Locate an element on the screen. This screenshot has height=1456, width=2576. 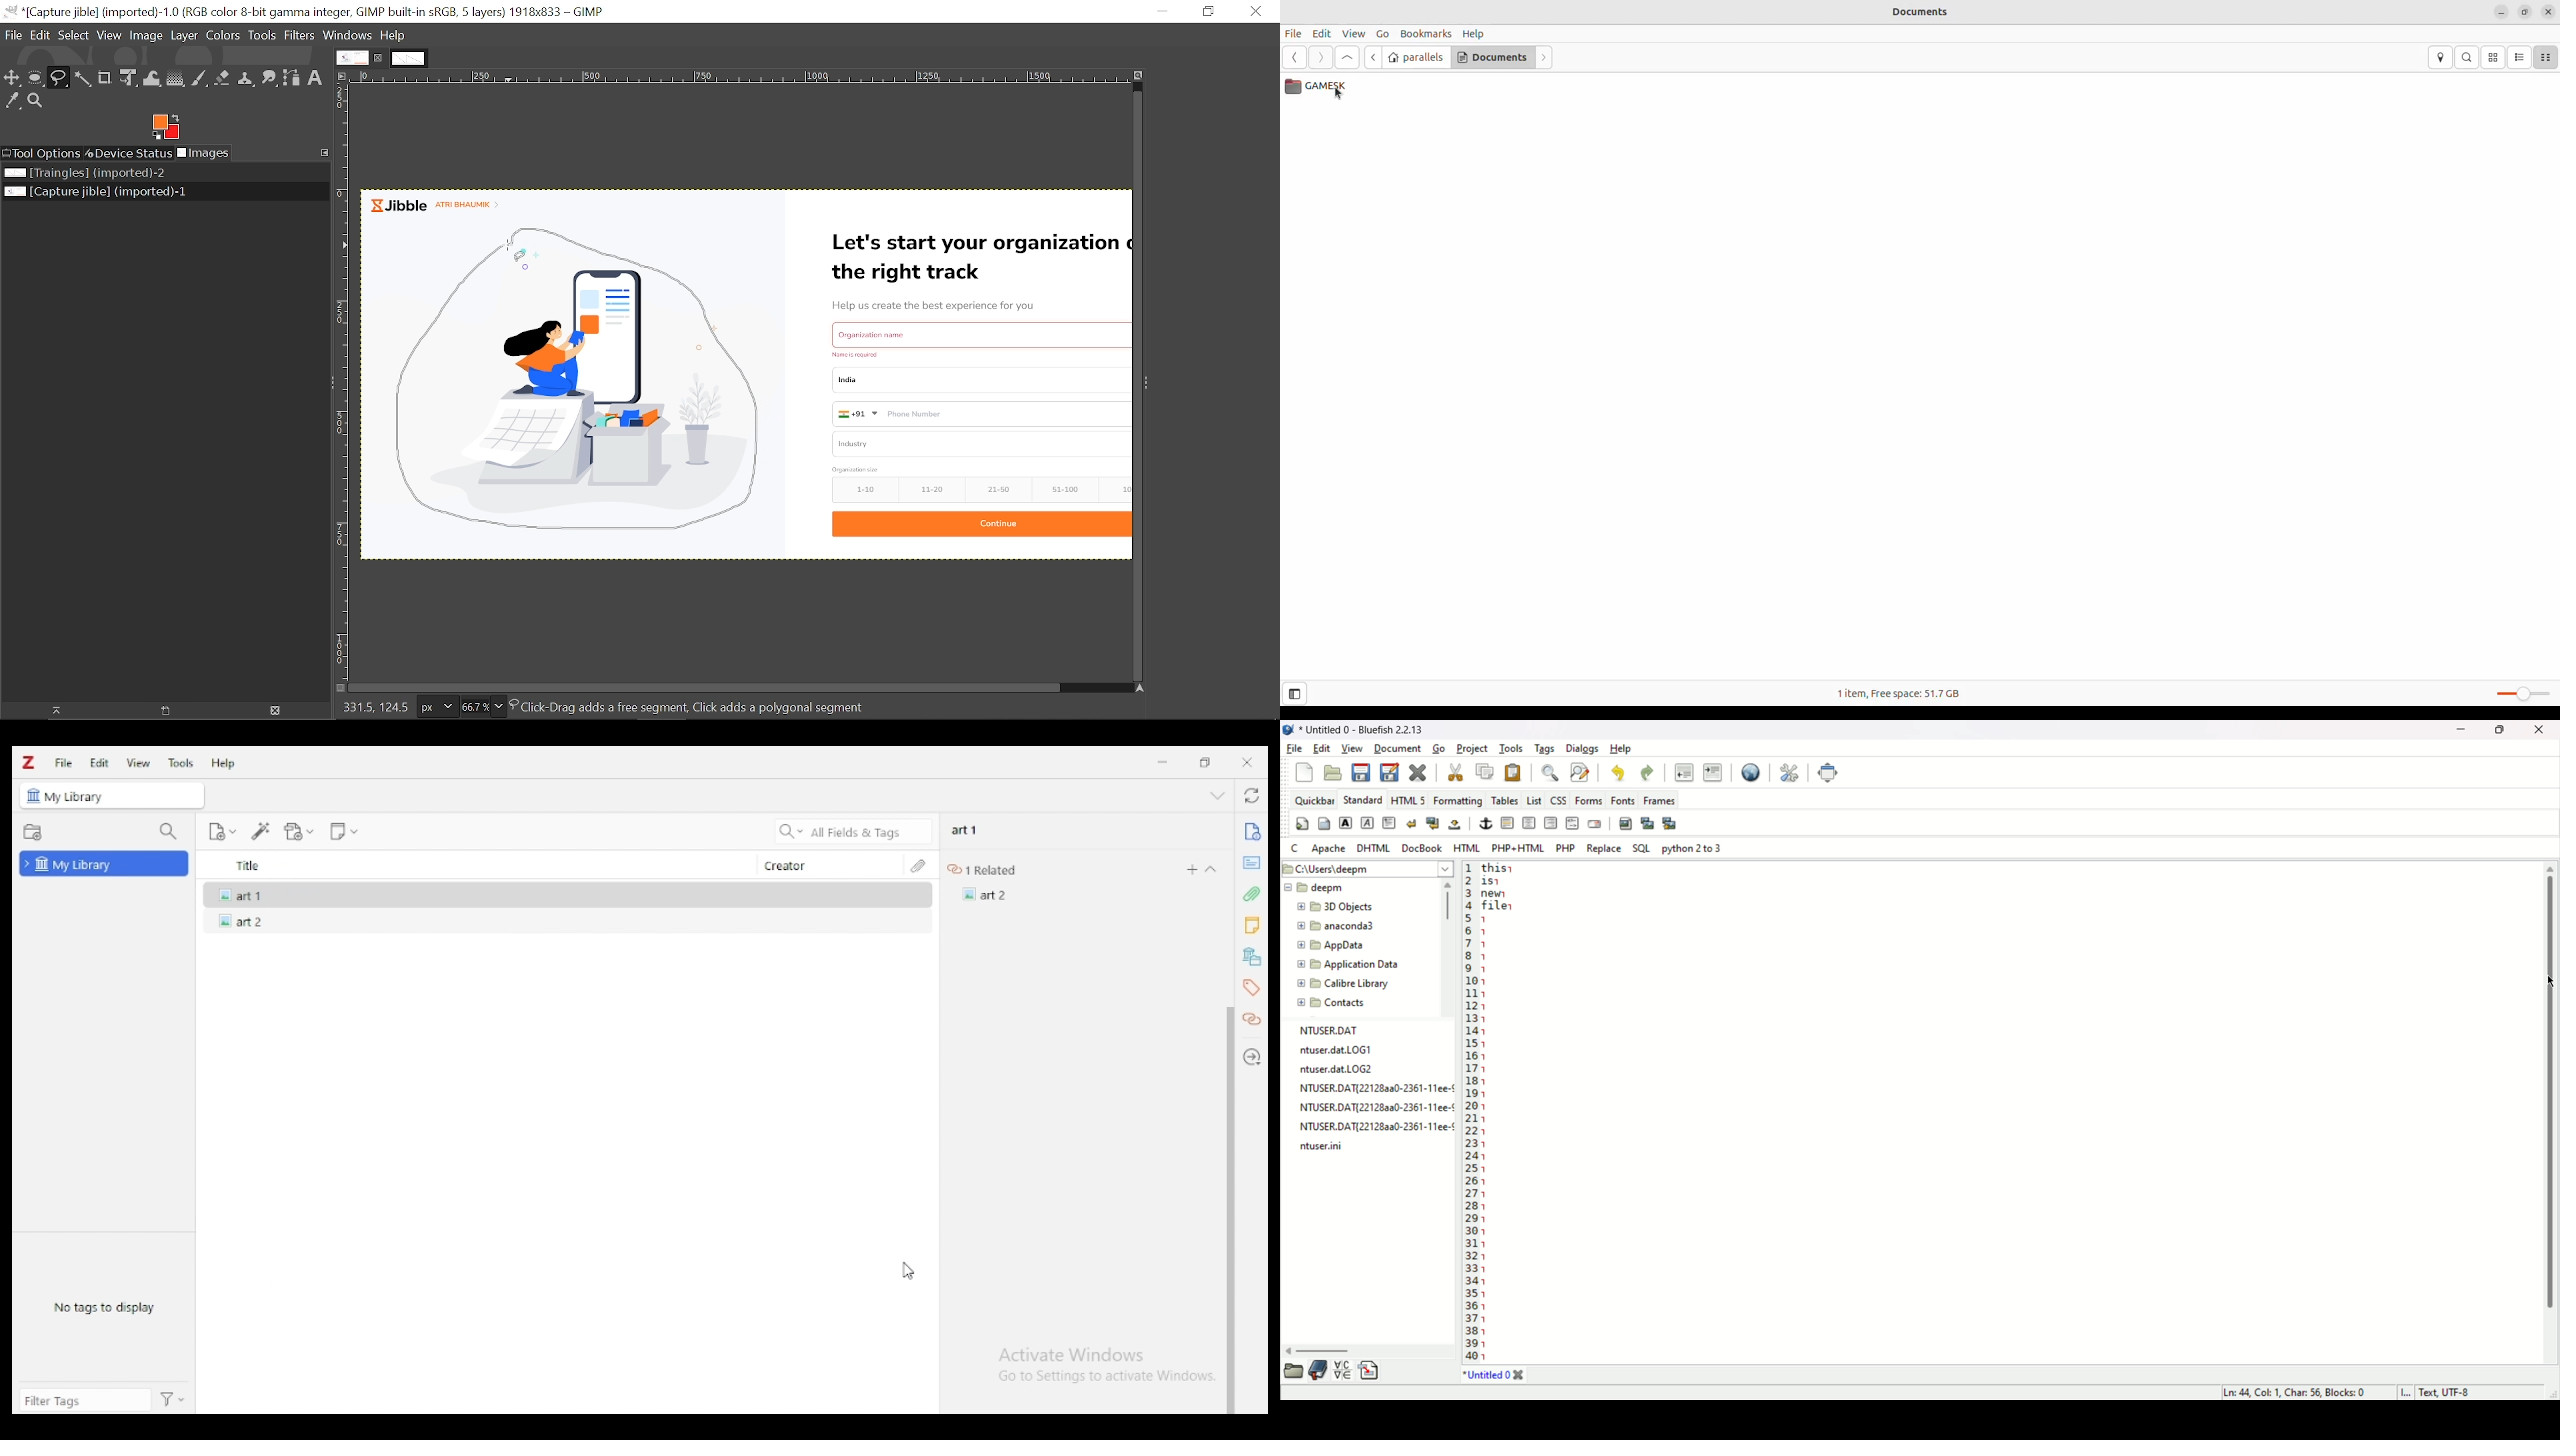
Current image is located at coordinates (749, 379).